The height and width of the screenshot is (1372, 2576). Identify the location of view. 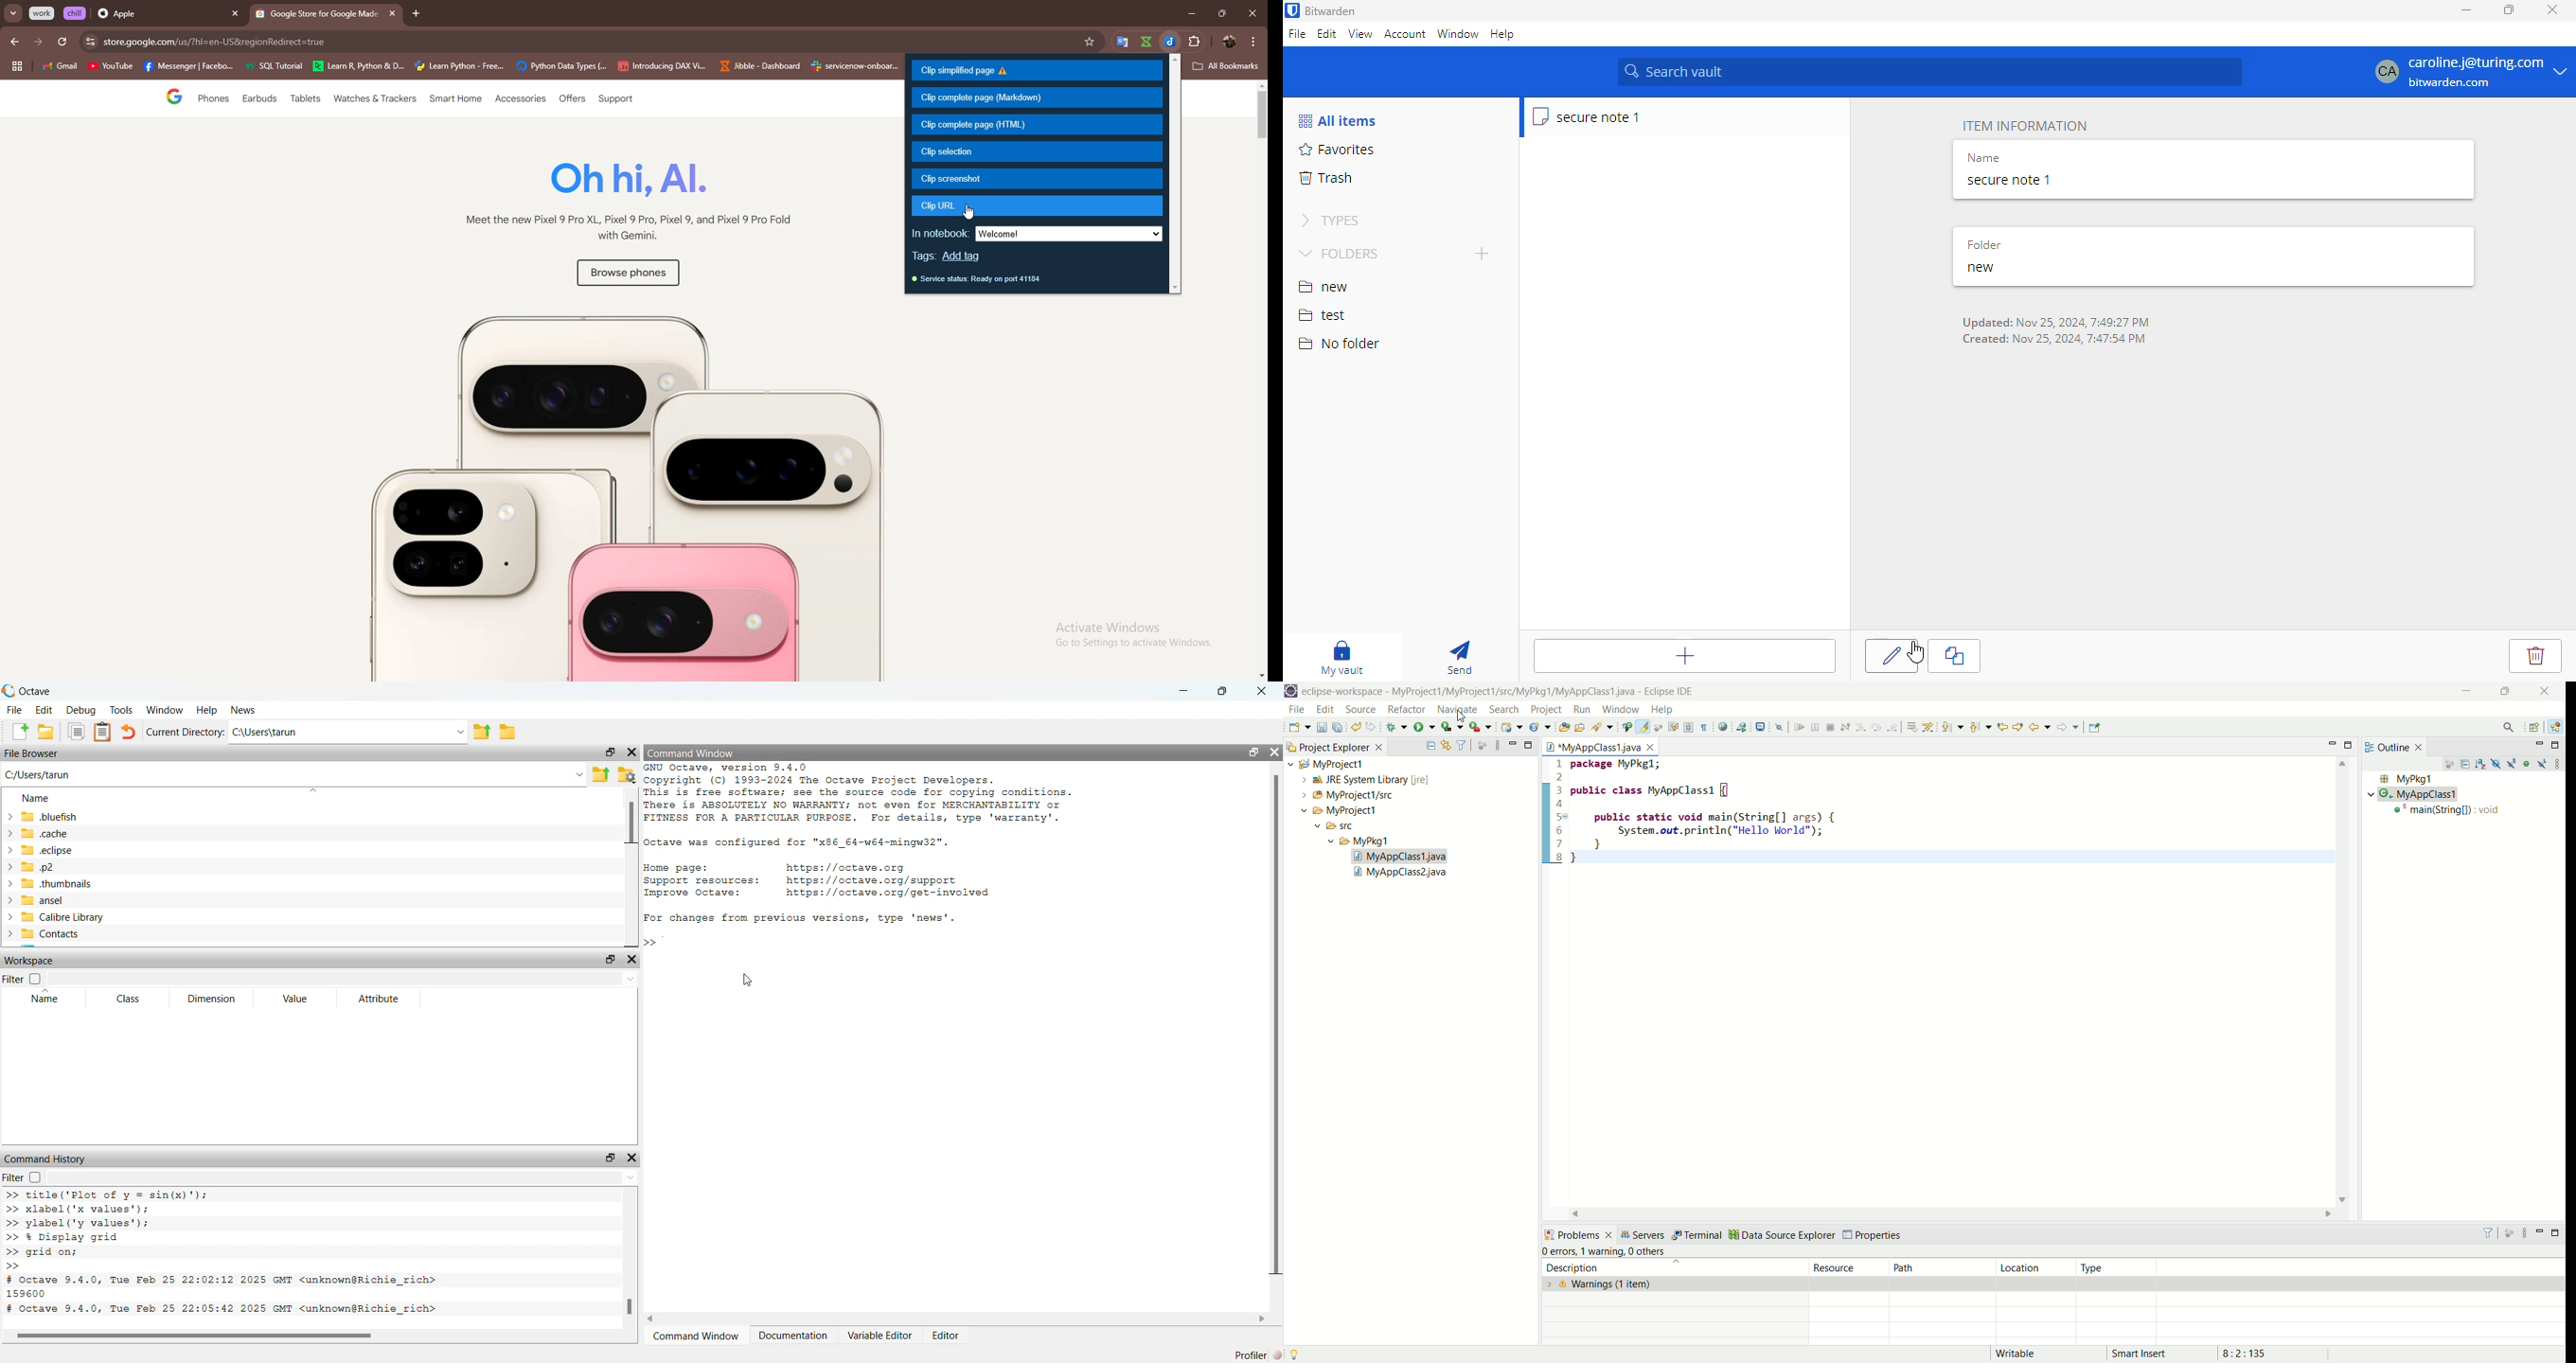
(1359, 33).